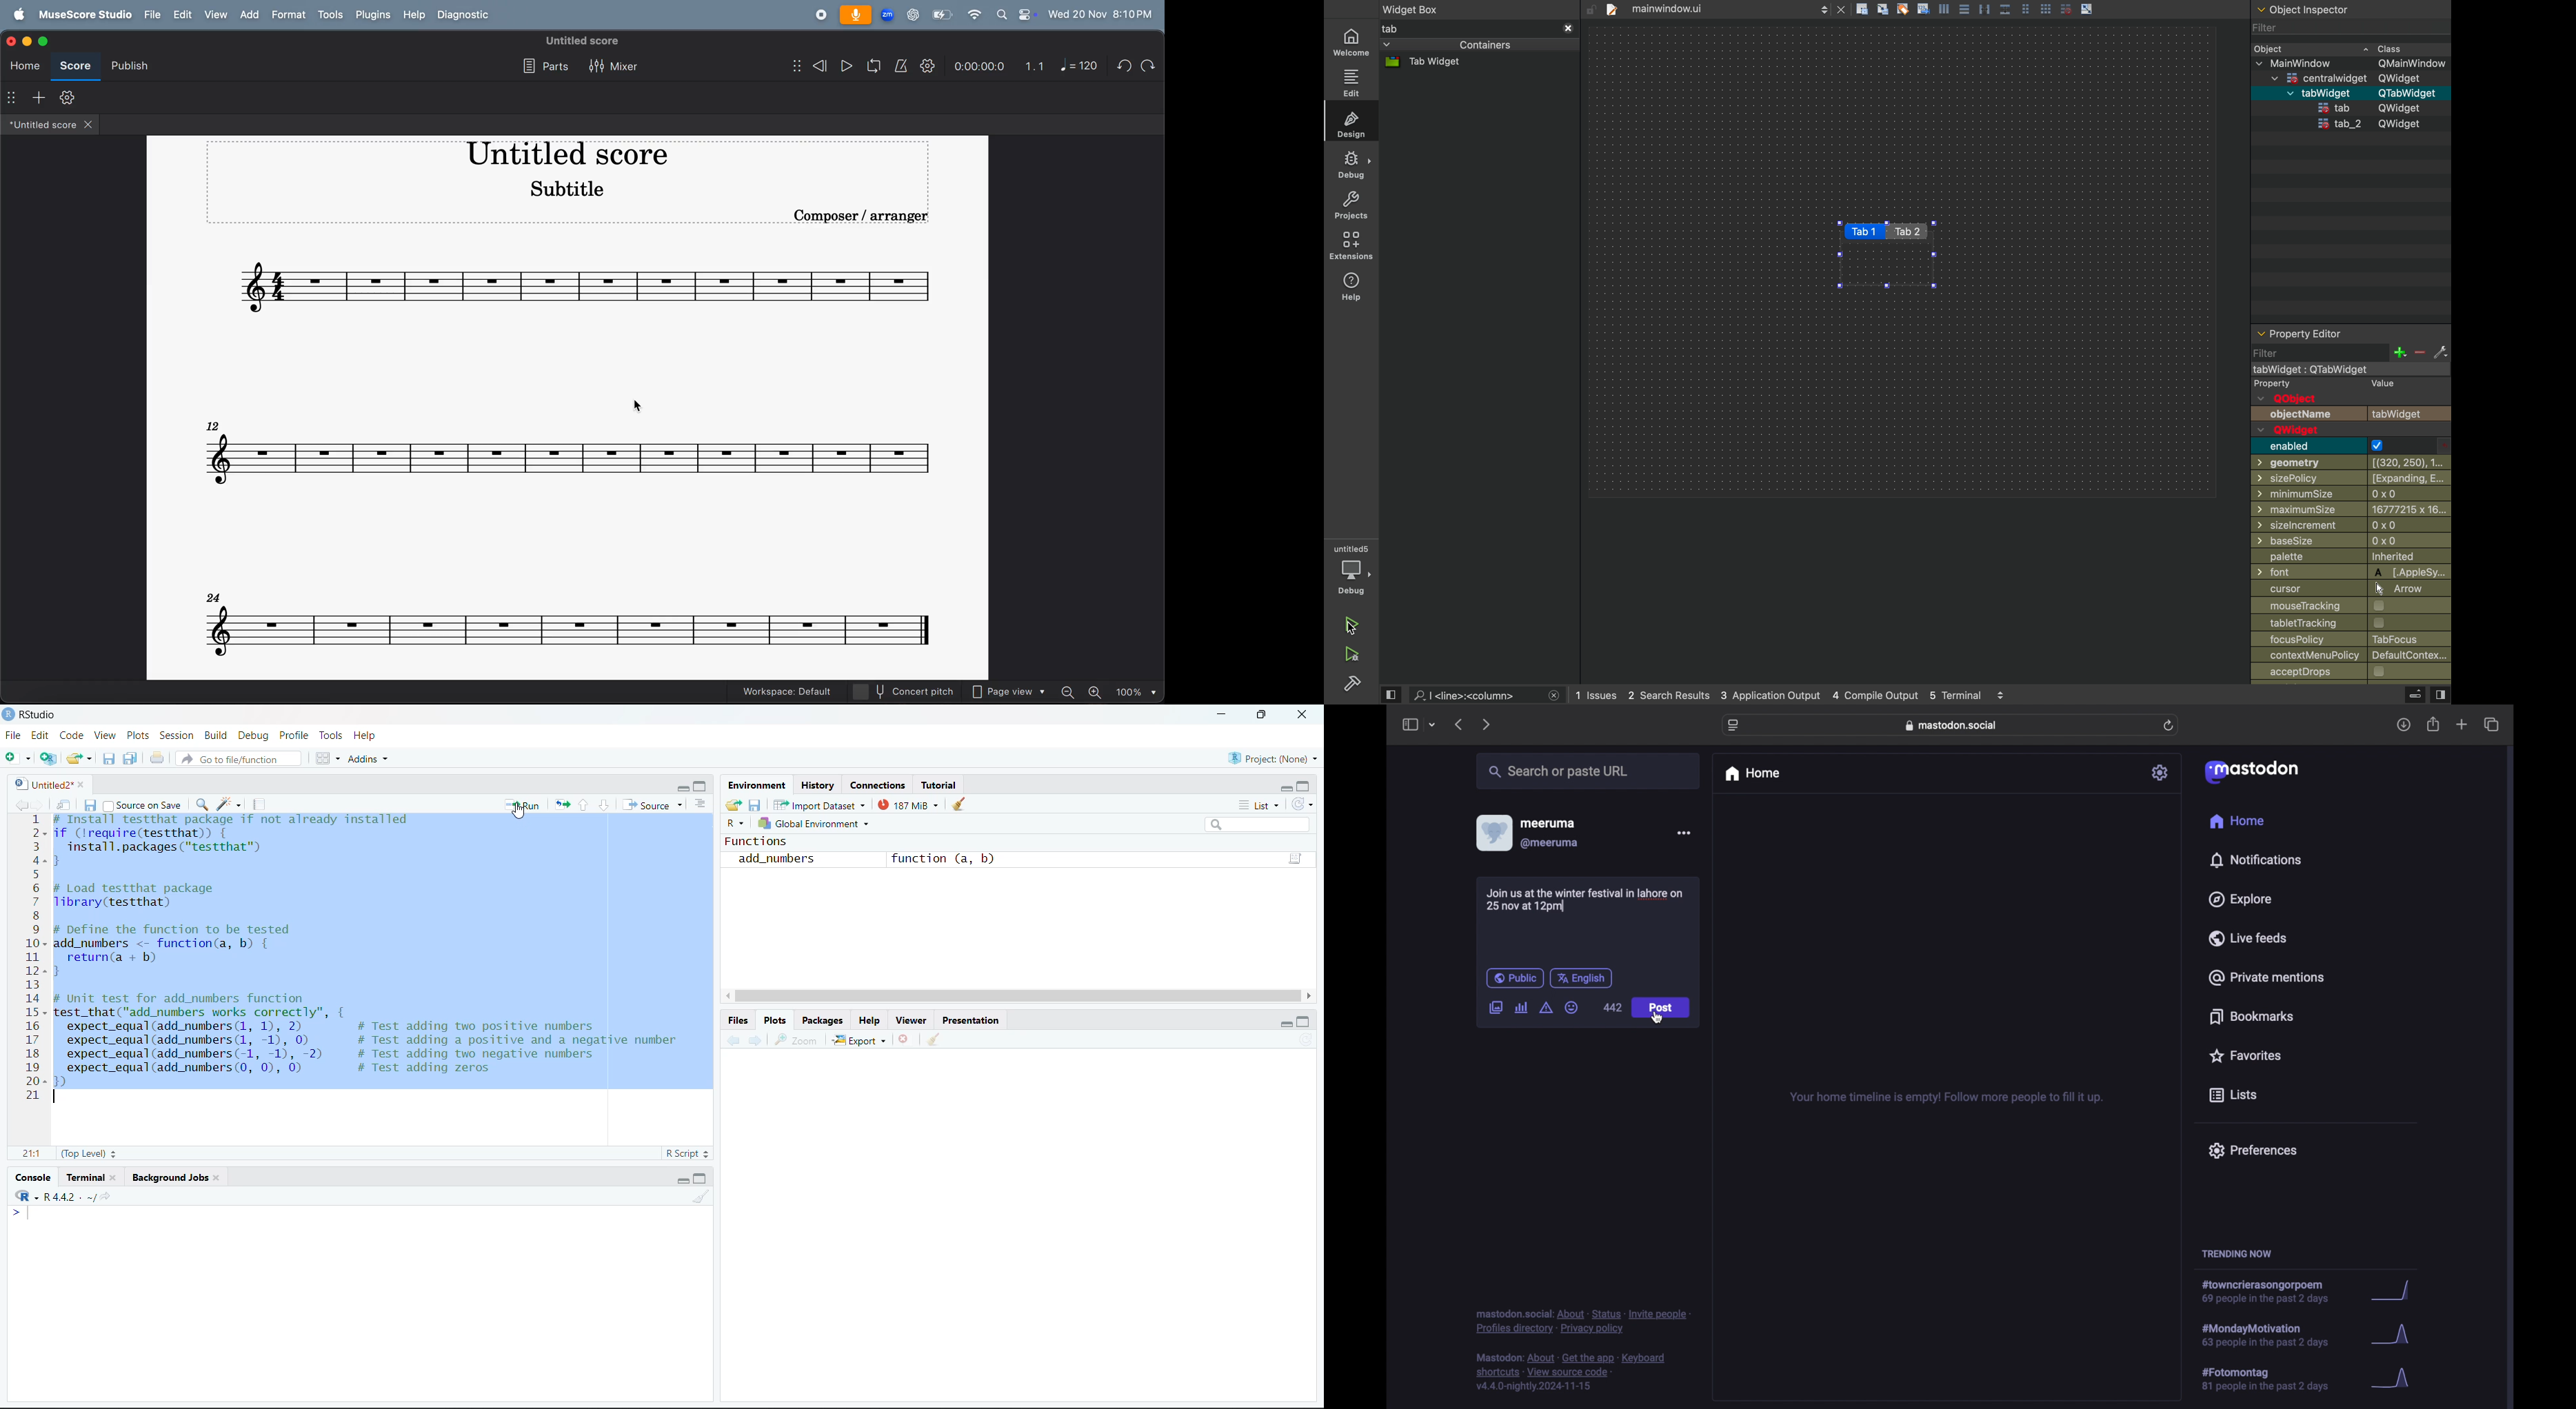 The height and width of the screenshot is (1428, 2576). Describe the element at coordinates (754, 1038) in the screenshot. I see `next` at that location.